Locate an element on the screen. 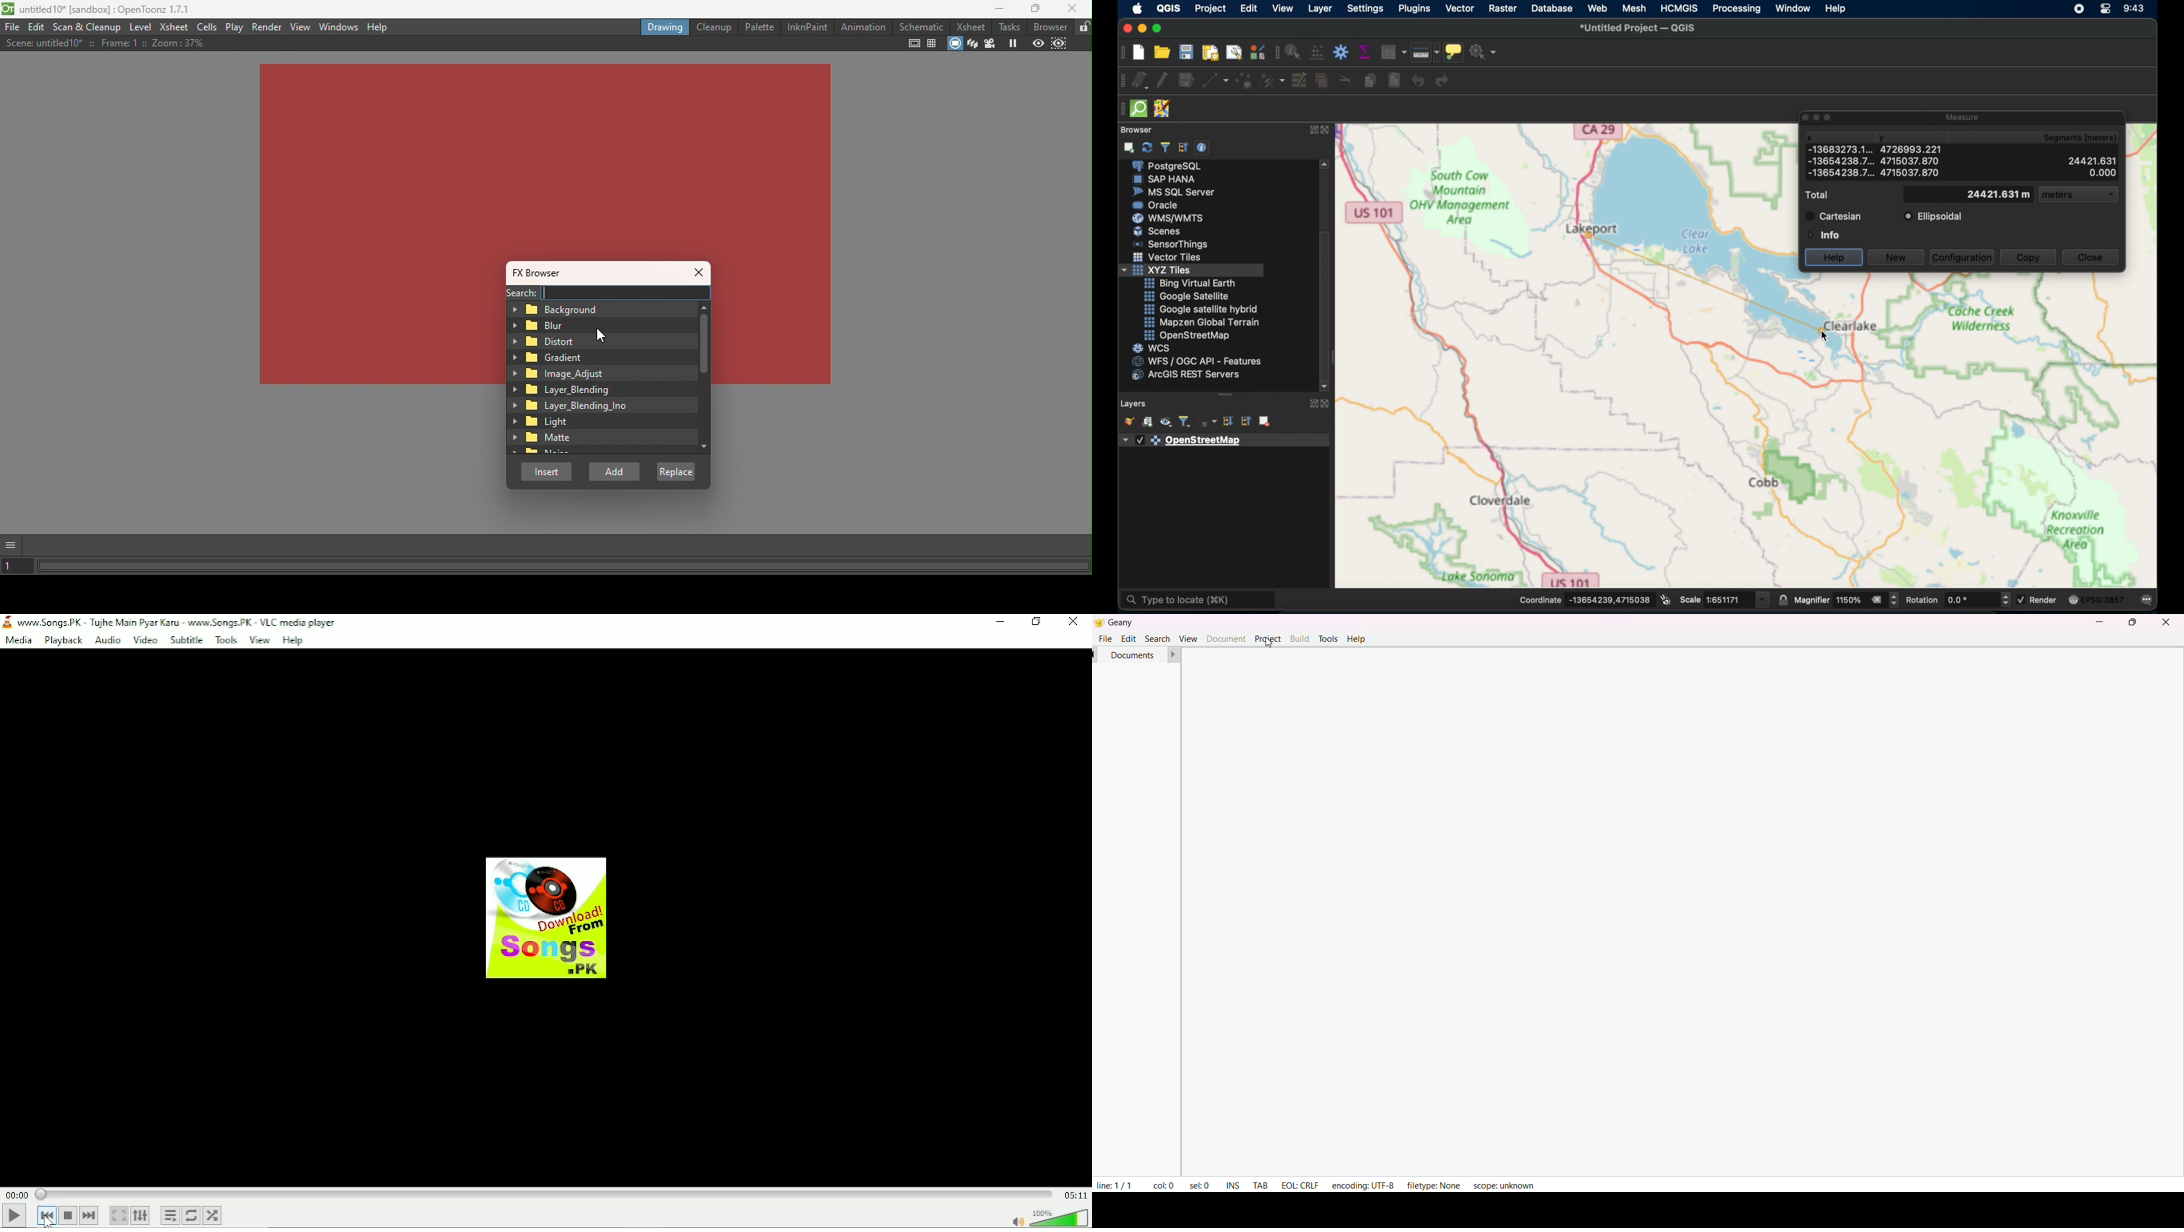 The height and width of the screenshot is (1232, 2184). apple icon is located at coordinates (1138, 9).